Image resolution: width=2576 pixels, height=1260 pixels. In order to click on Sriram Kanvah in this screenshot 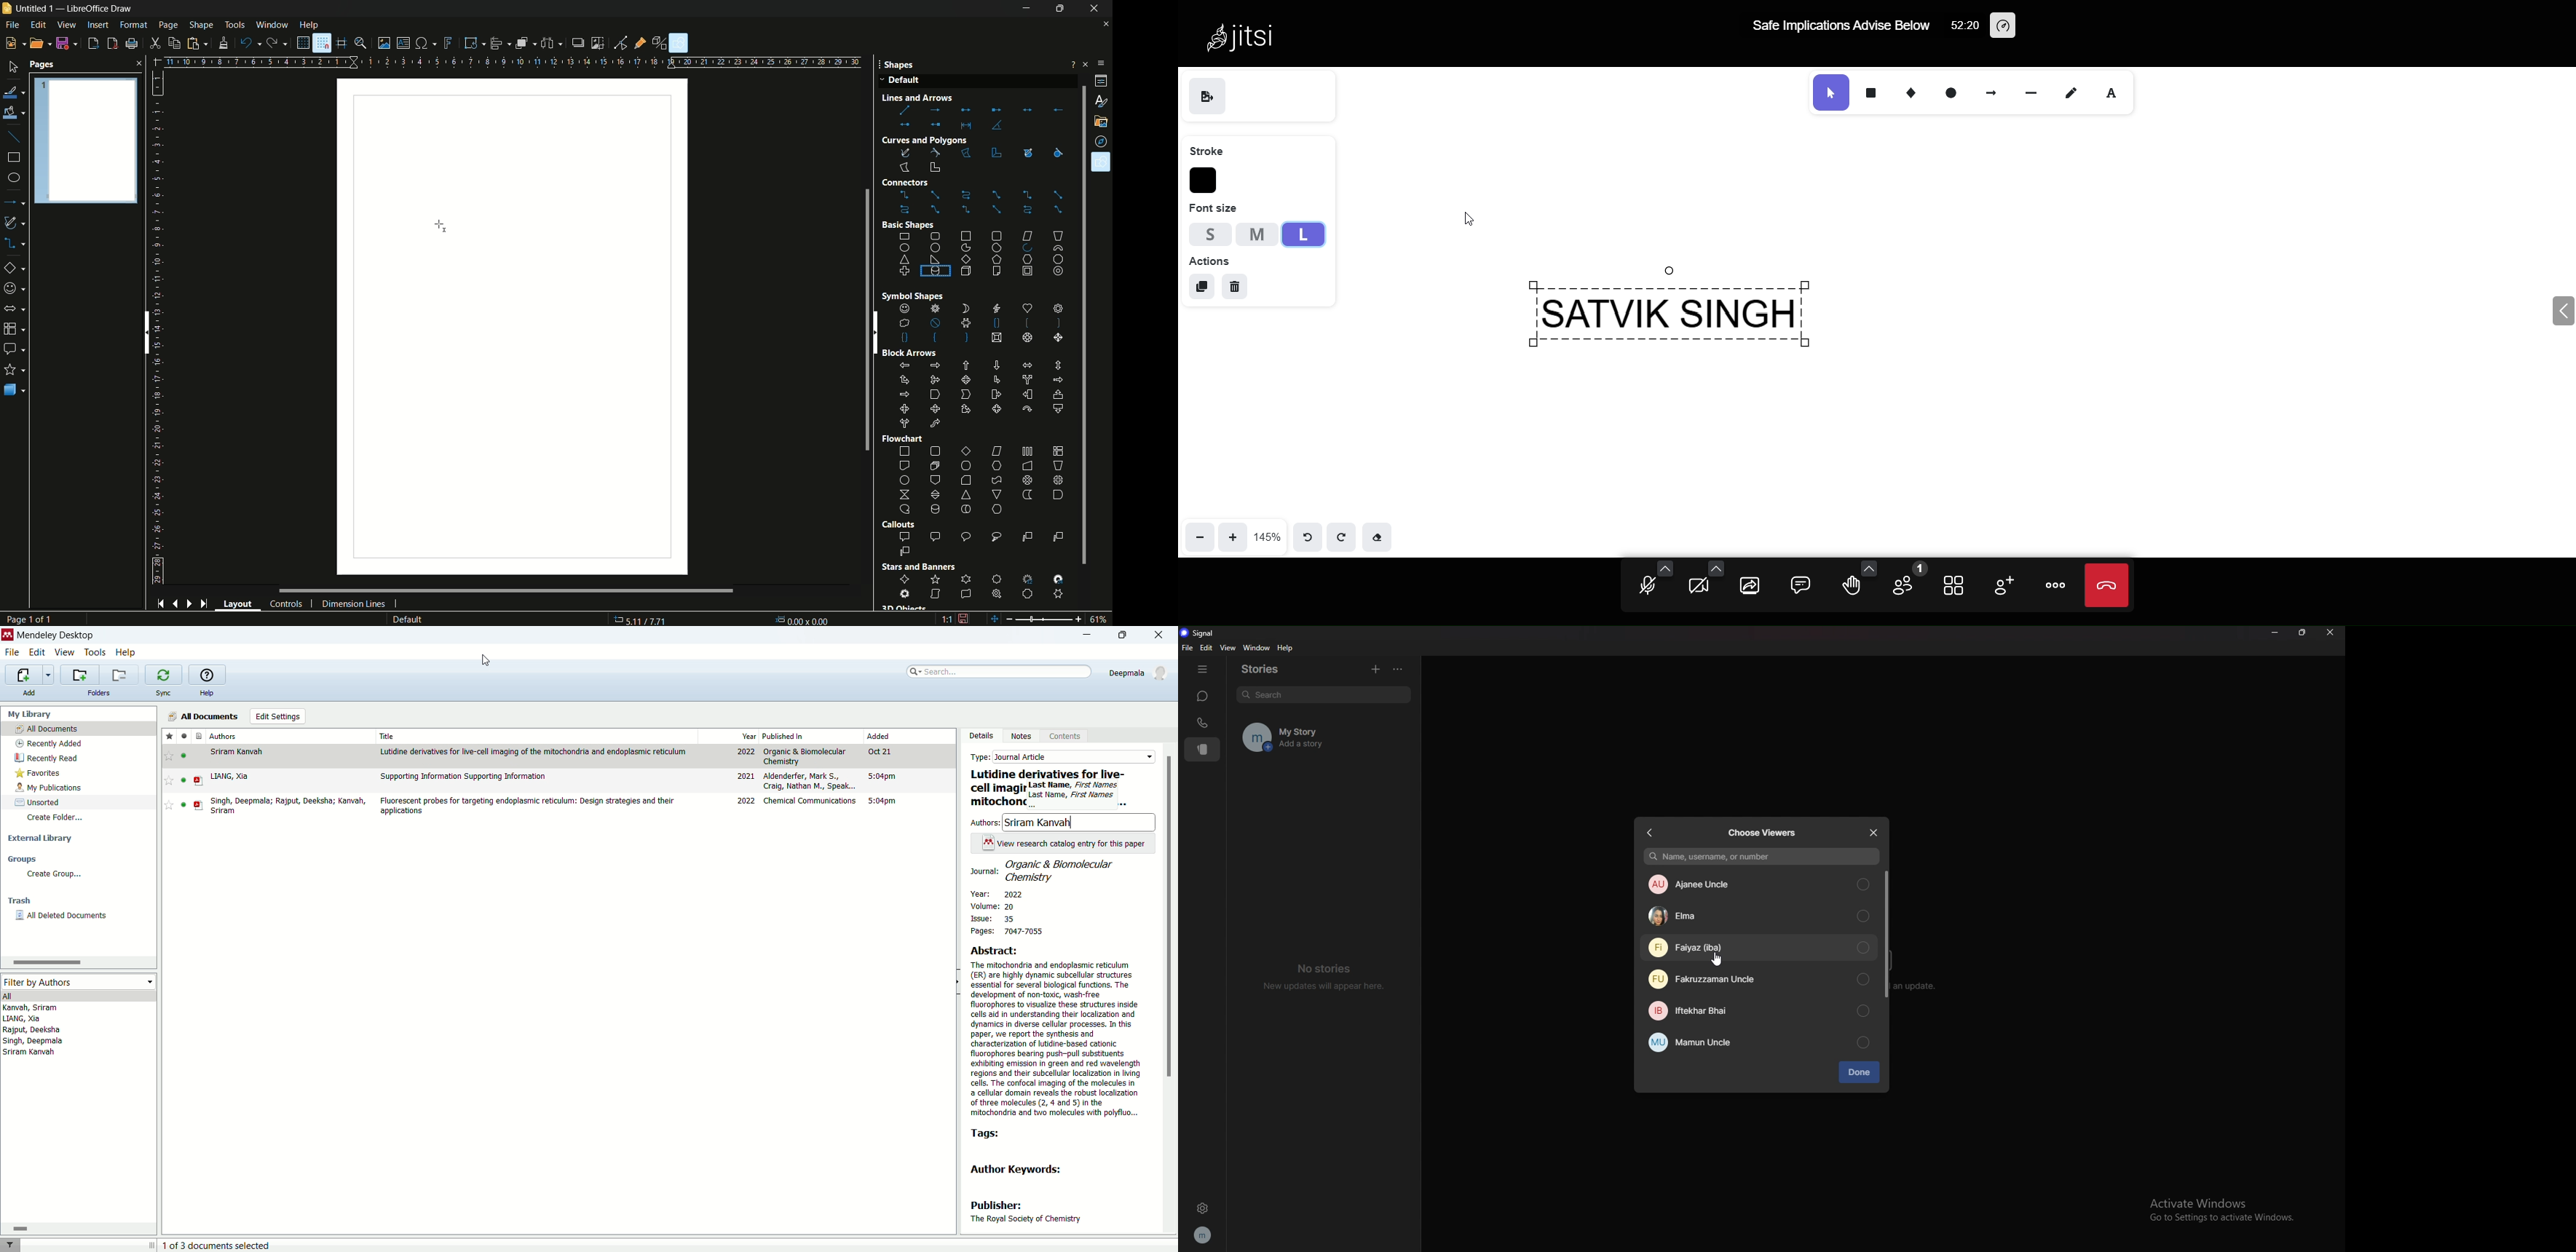, I will do `click(29, 1053)`.